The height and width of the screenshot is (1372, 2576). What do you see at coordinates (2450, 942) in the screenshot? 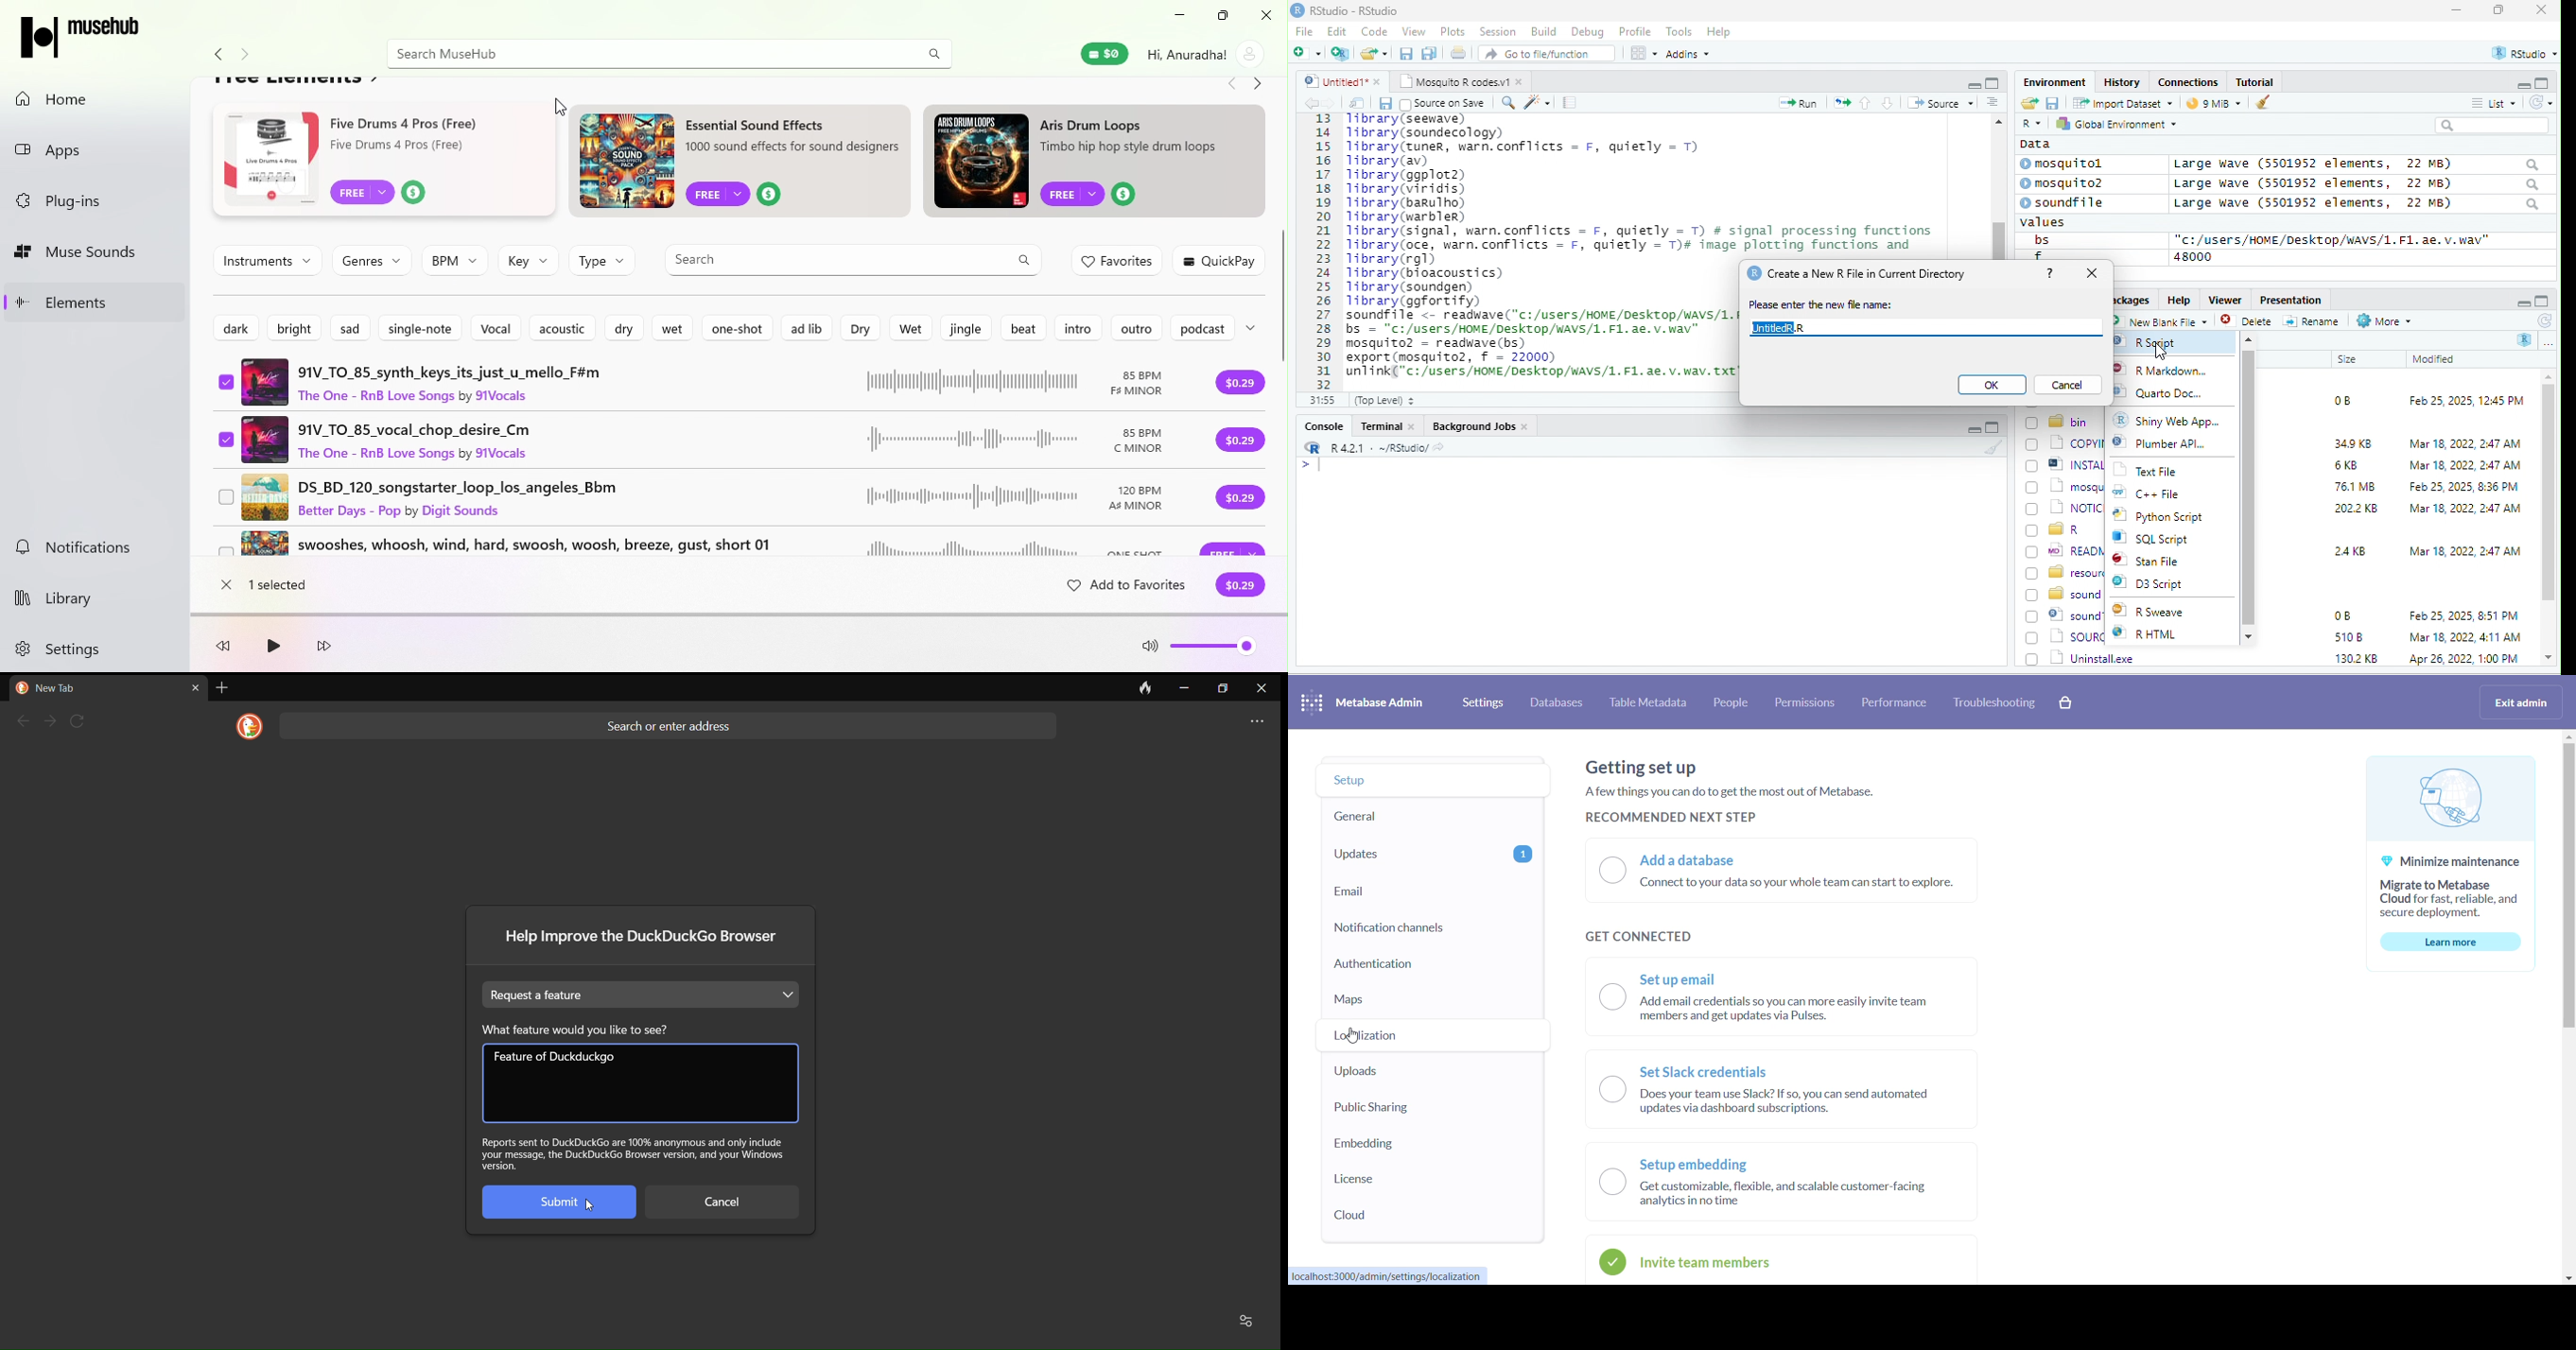
I see `learn more` at bounding box center [2450, 942].